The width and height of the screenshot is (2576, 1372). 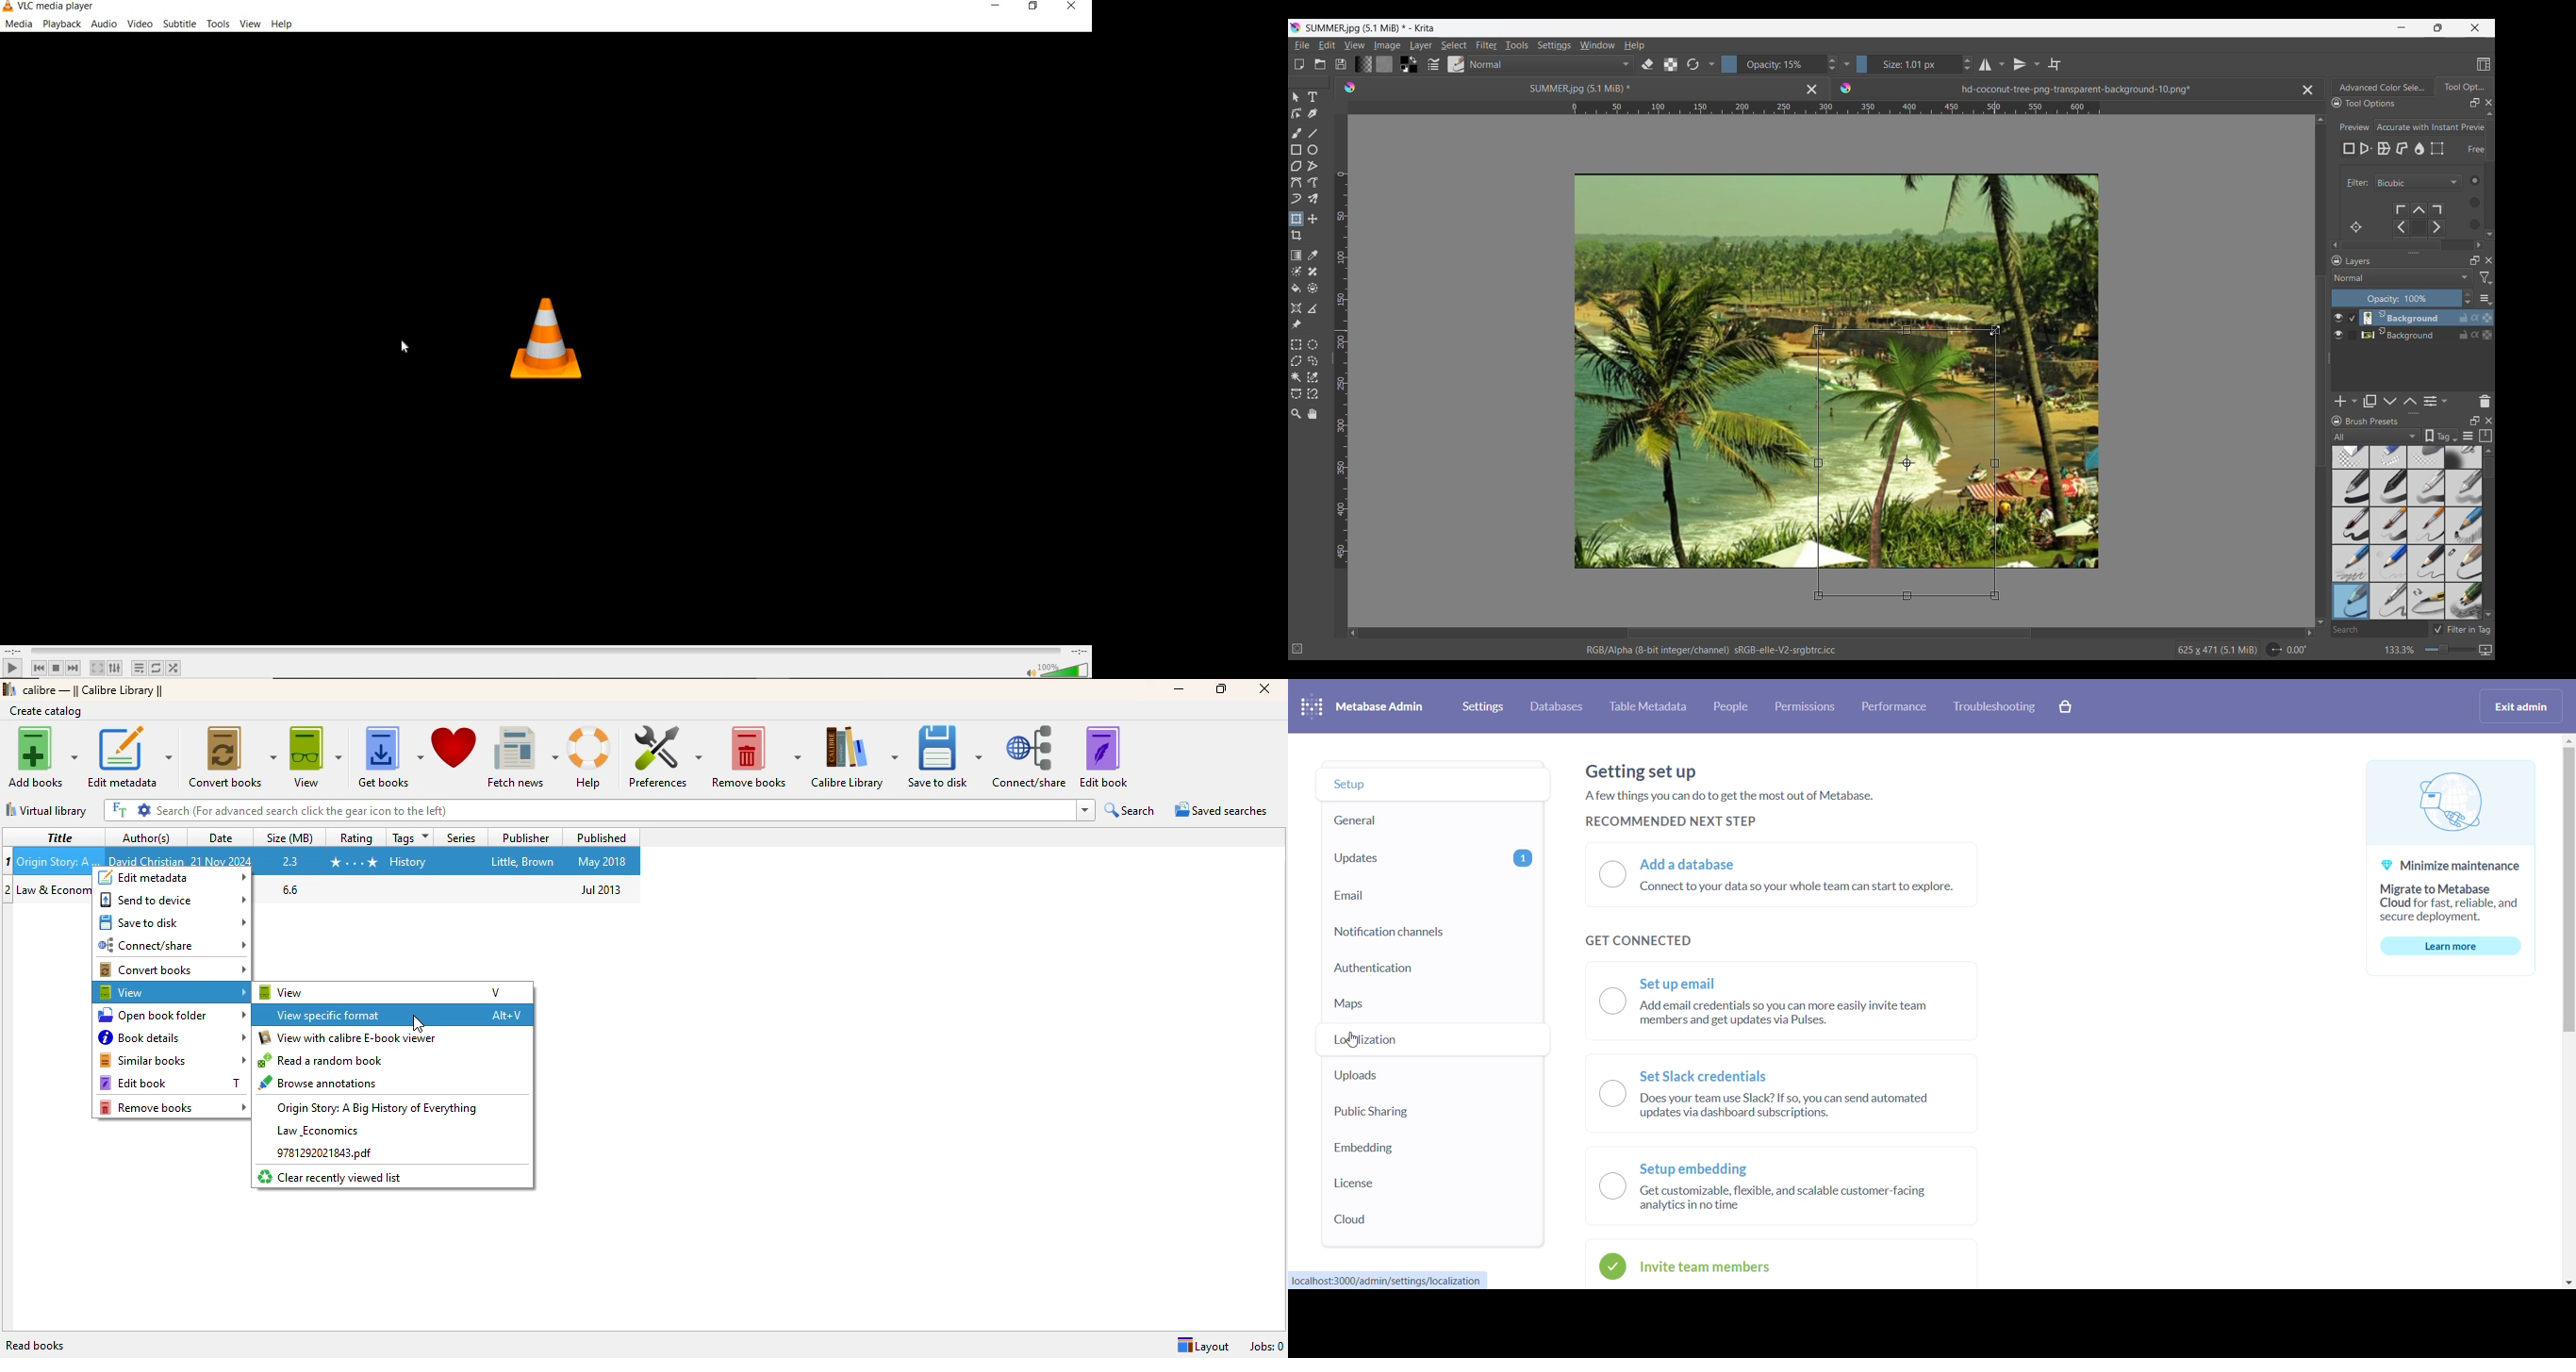 What do you see at coordinates (2463, 86) in the screenshot?
I see `Tool options panel` at bounding box center [2463, 86].